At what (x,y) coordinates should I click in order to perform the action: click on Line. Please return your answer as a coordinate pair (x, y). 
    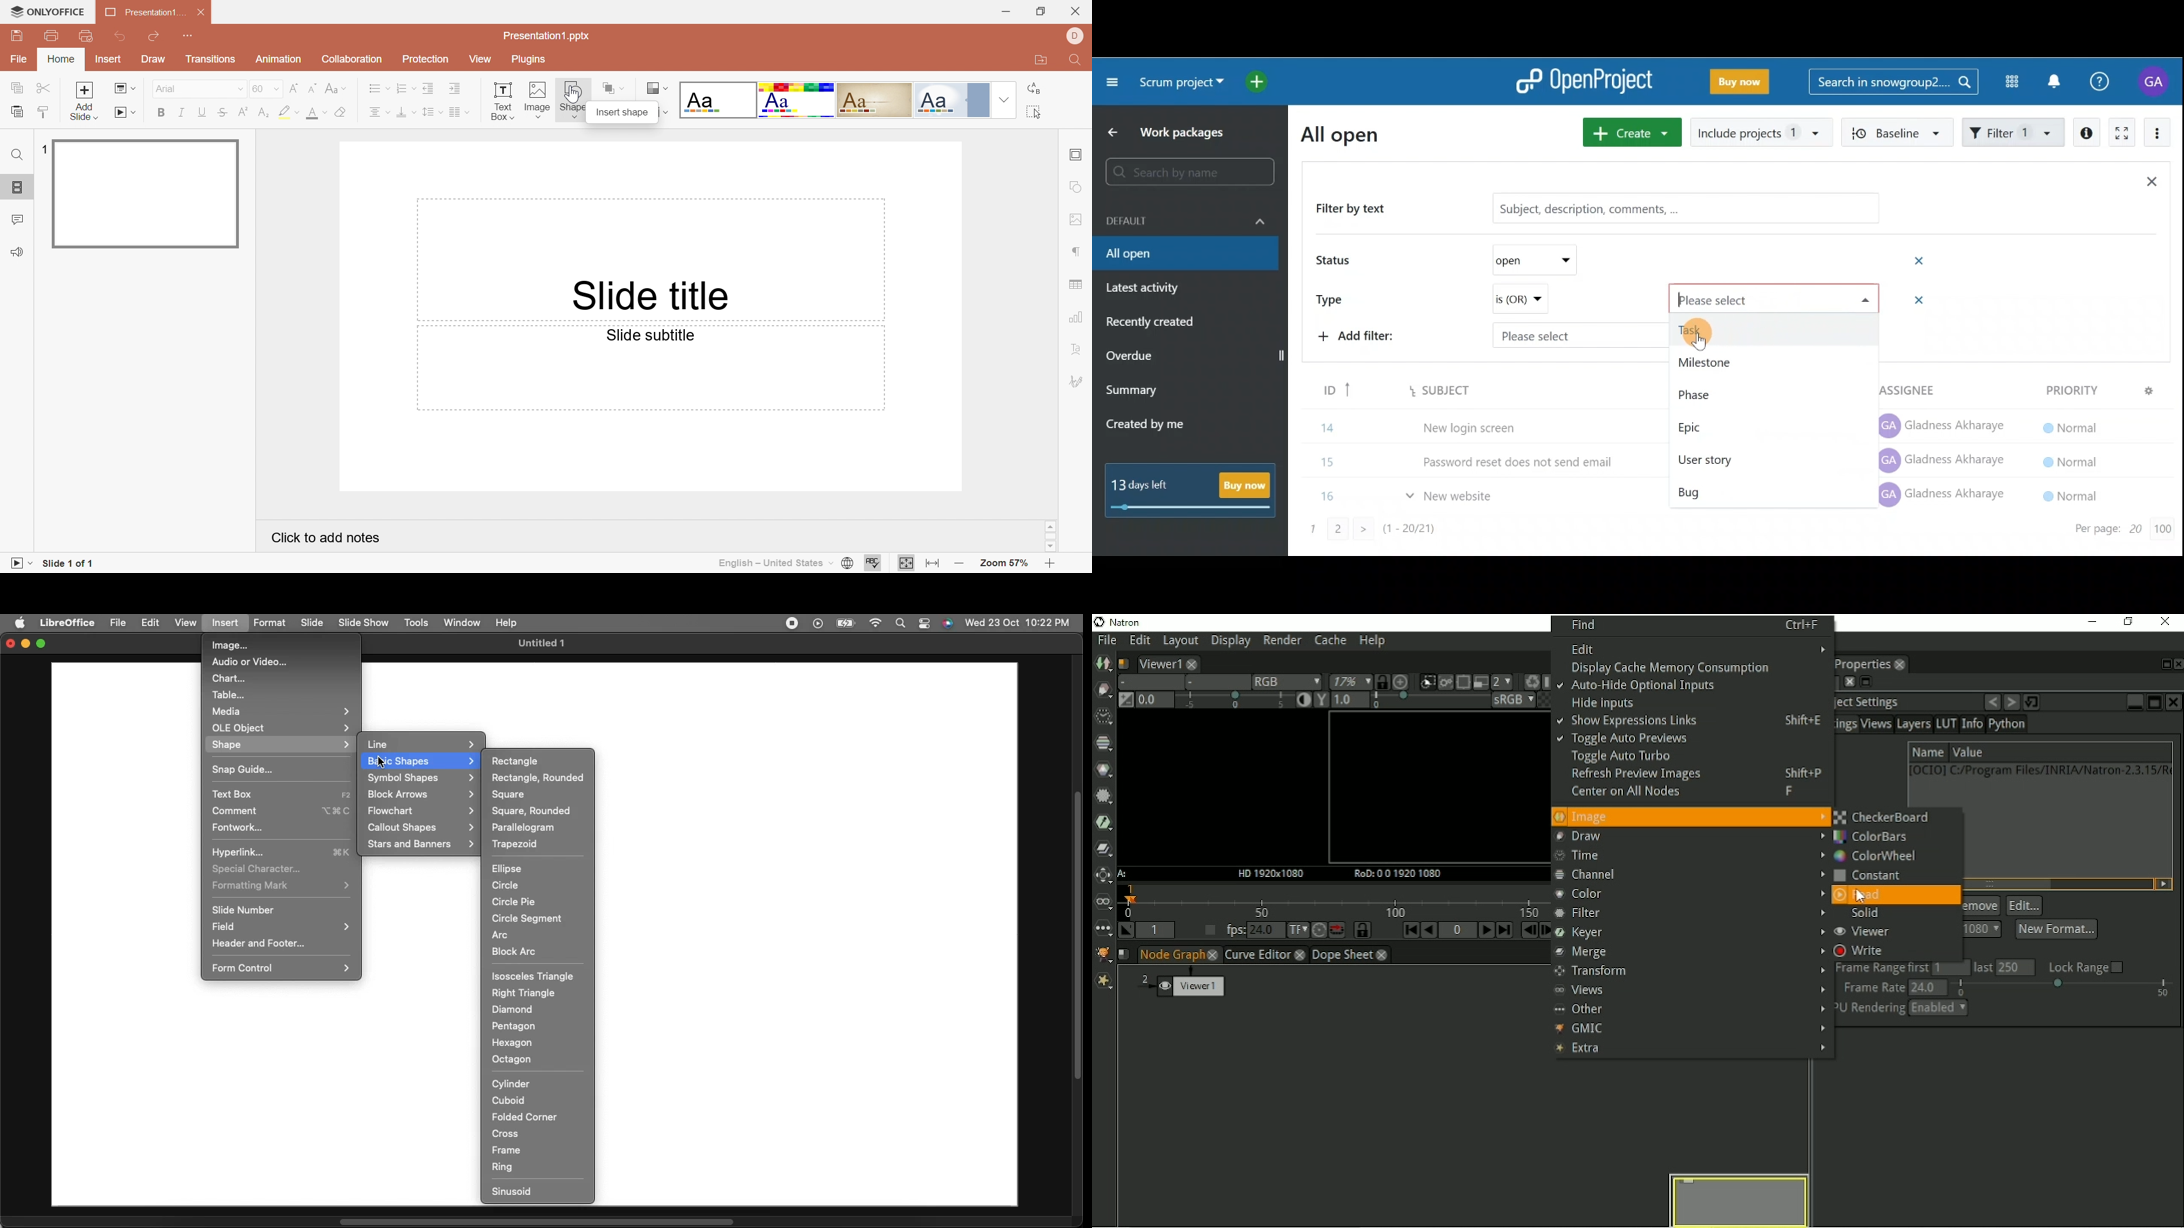
    Looking at the image, I should click on (422, 744).